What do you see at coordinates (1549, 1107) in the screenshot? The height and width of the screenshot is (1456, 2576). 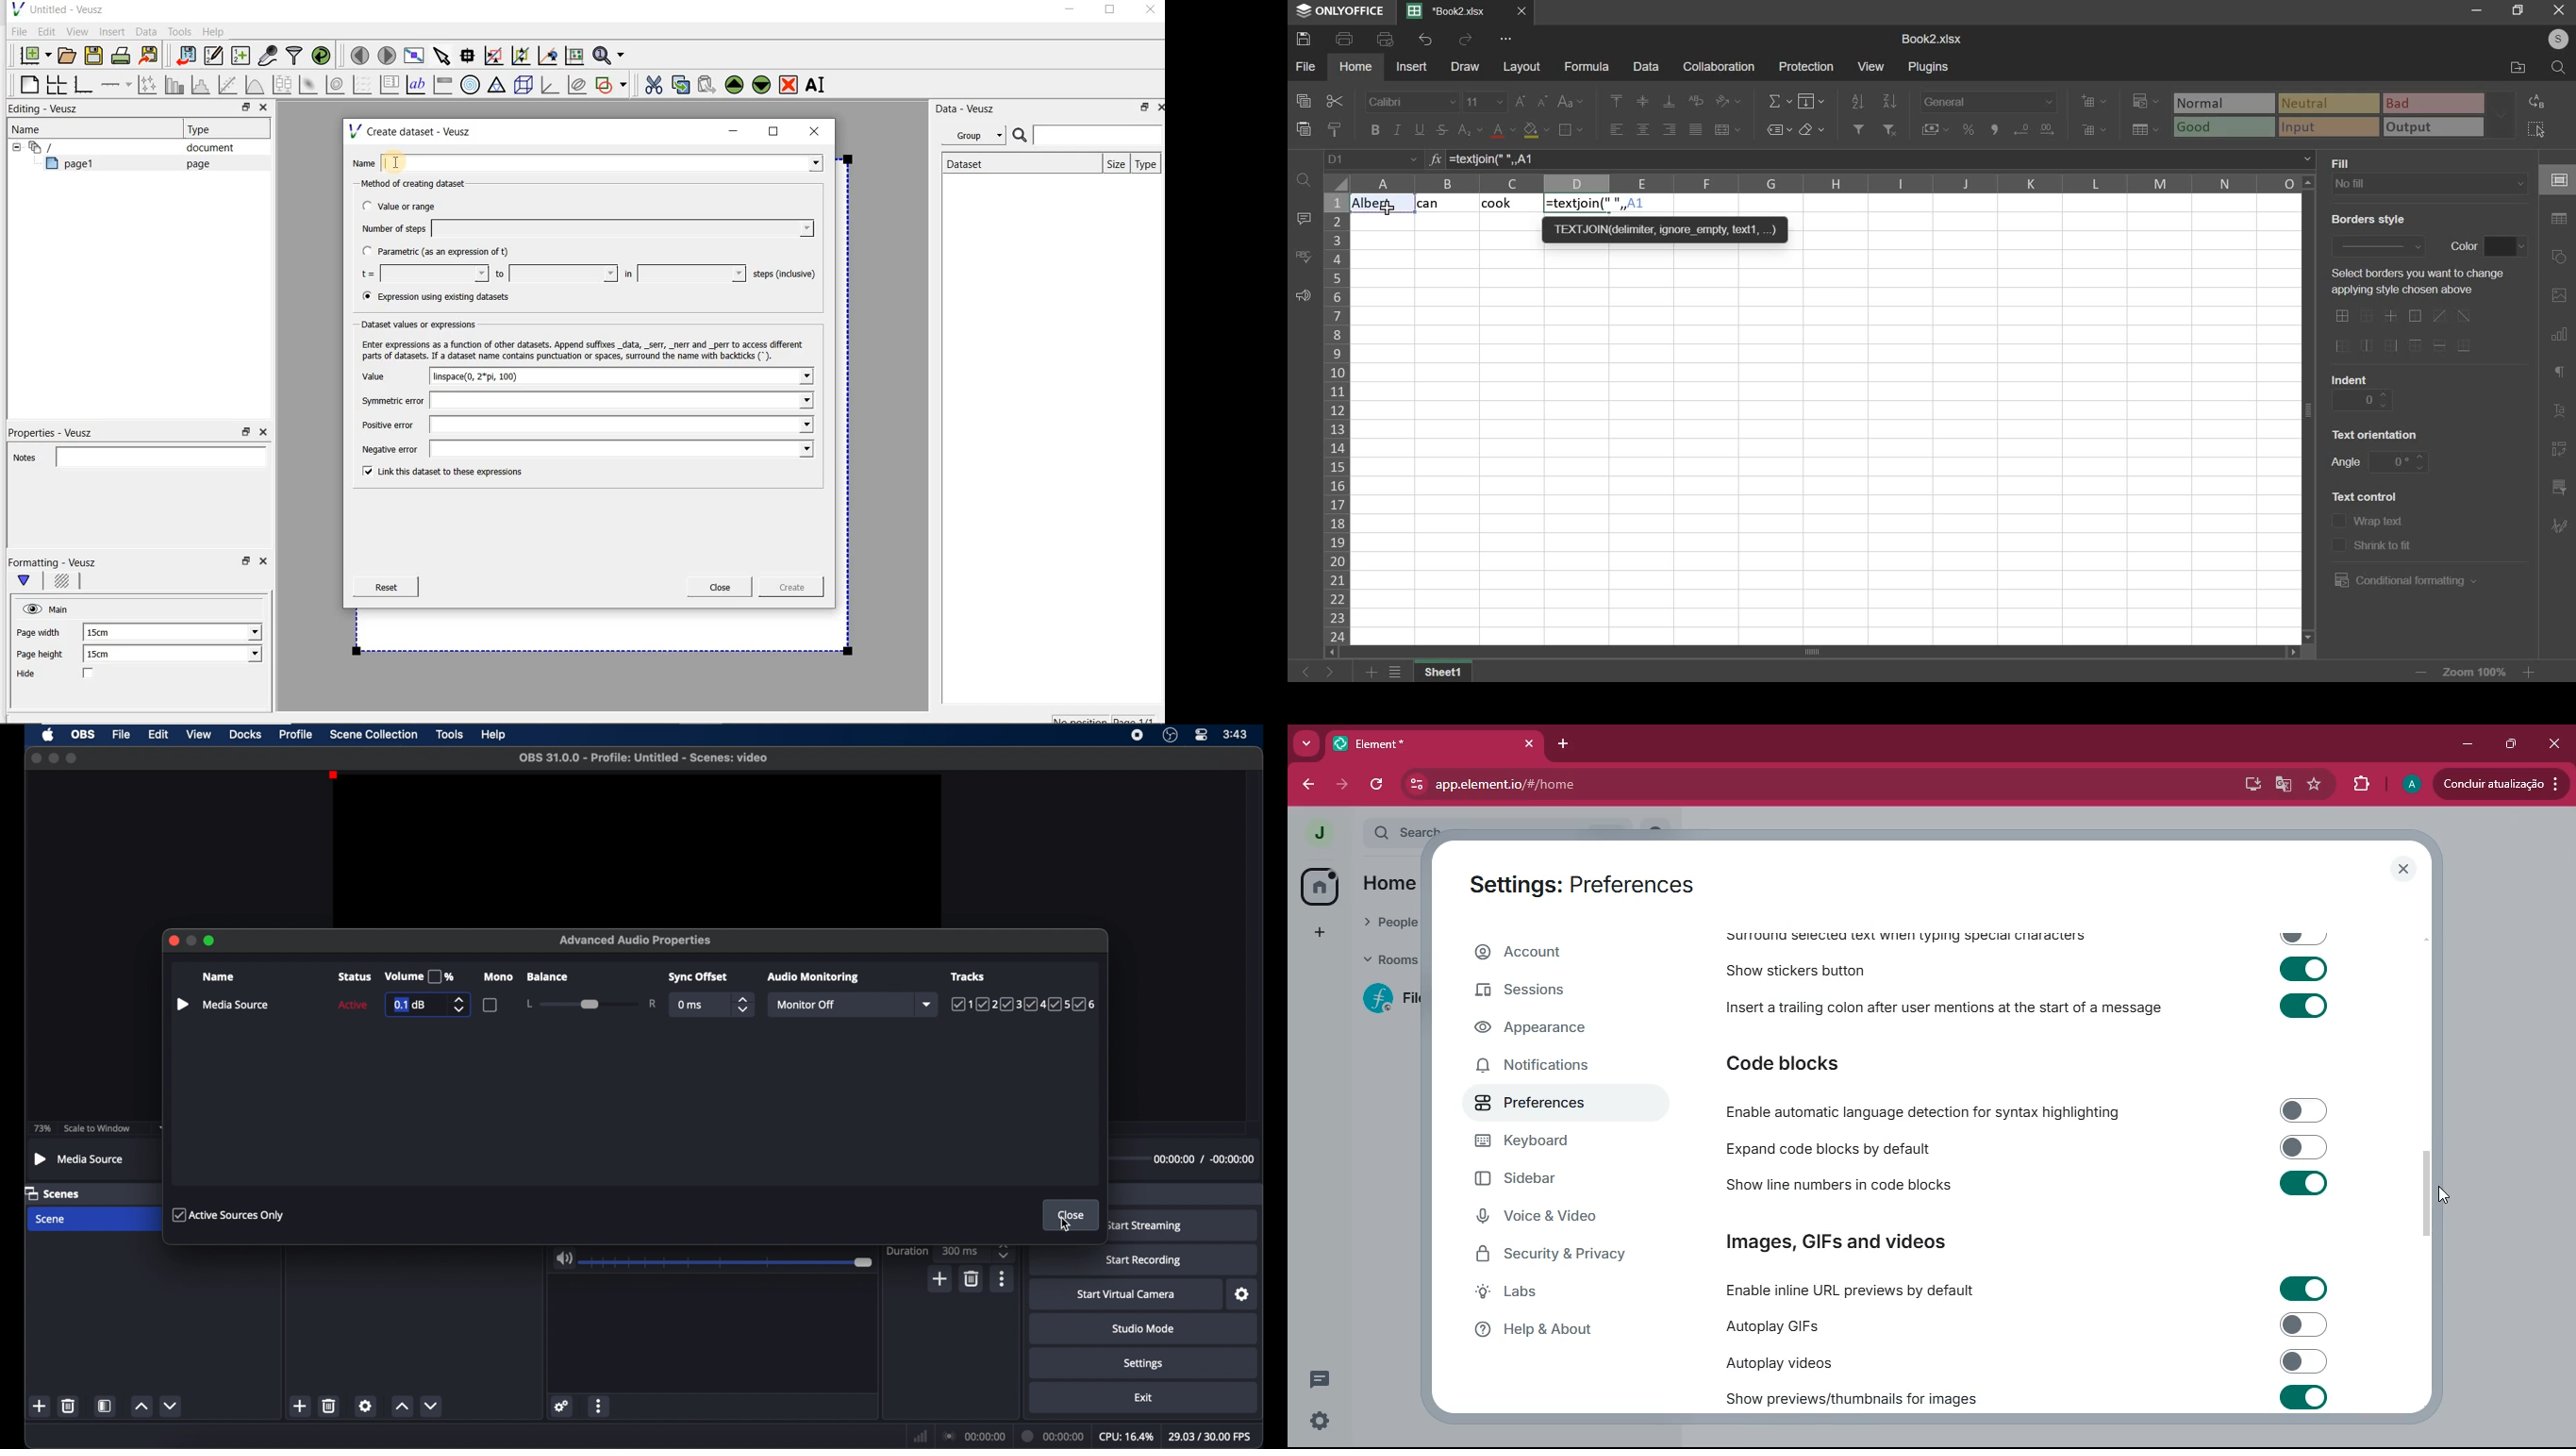 I see `preferences` at bounding box center [1549, 1107].